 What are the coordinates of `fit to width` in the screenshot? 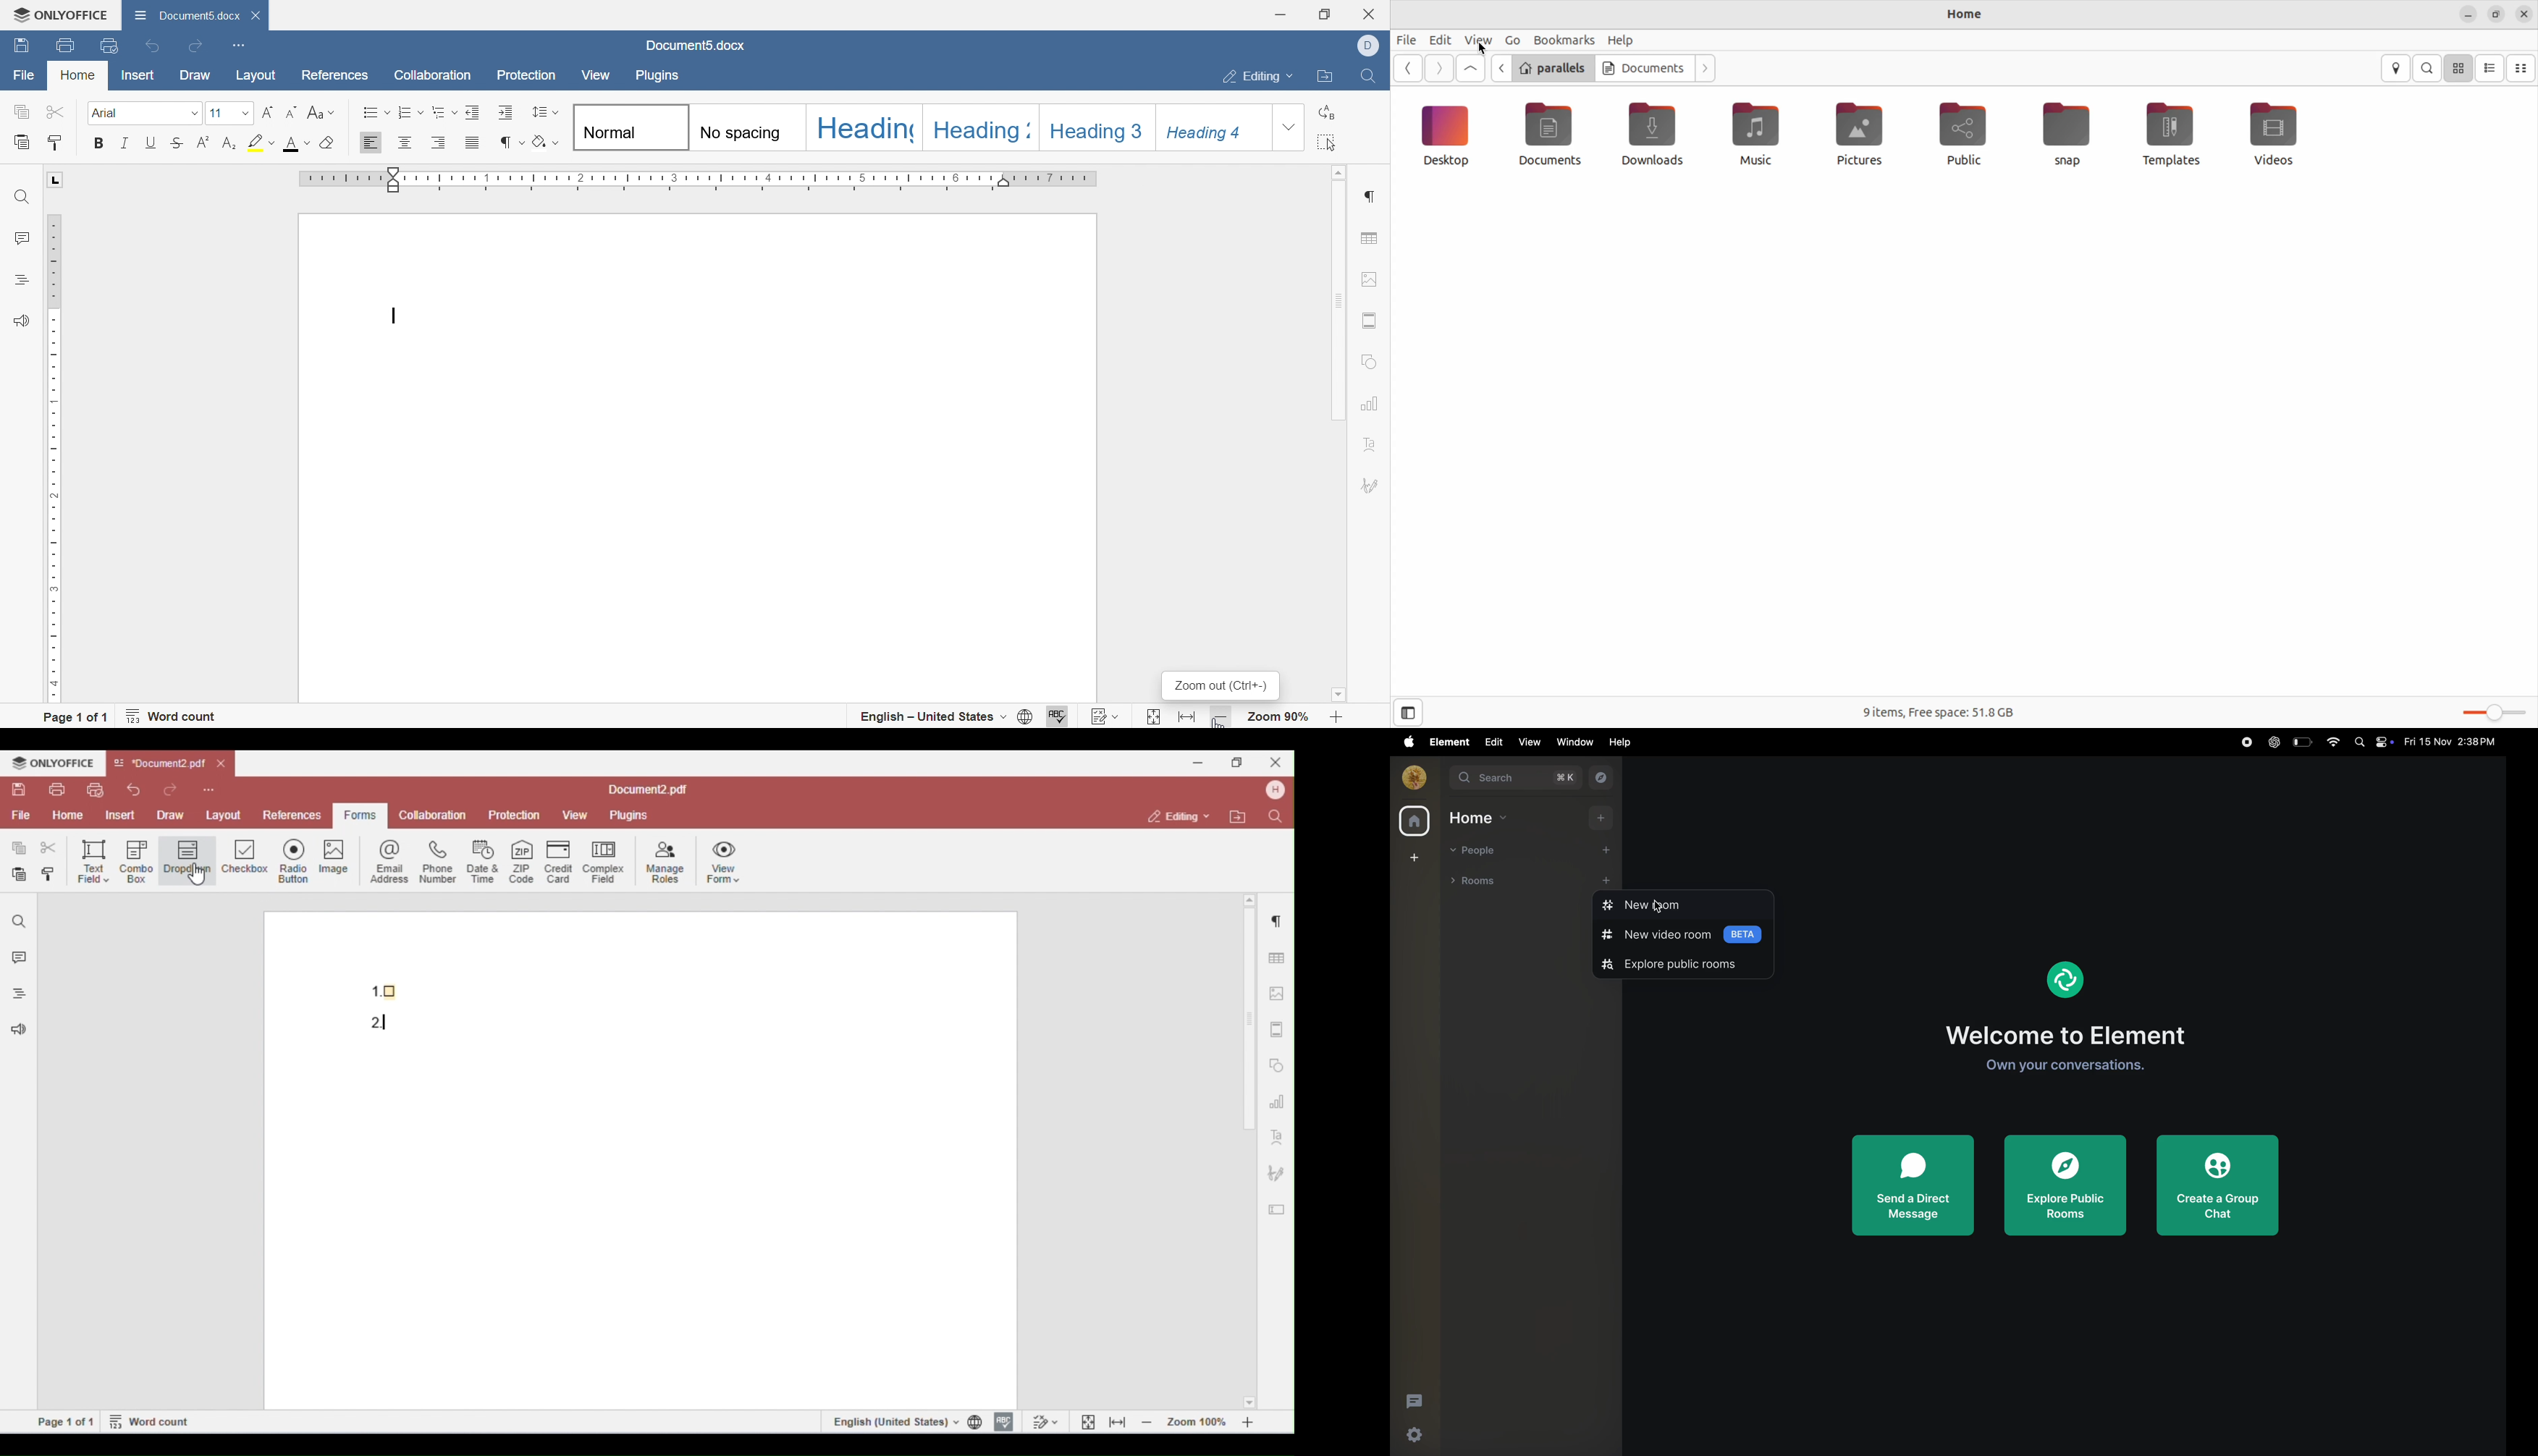 It's located at (1188, 718).